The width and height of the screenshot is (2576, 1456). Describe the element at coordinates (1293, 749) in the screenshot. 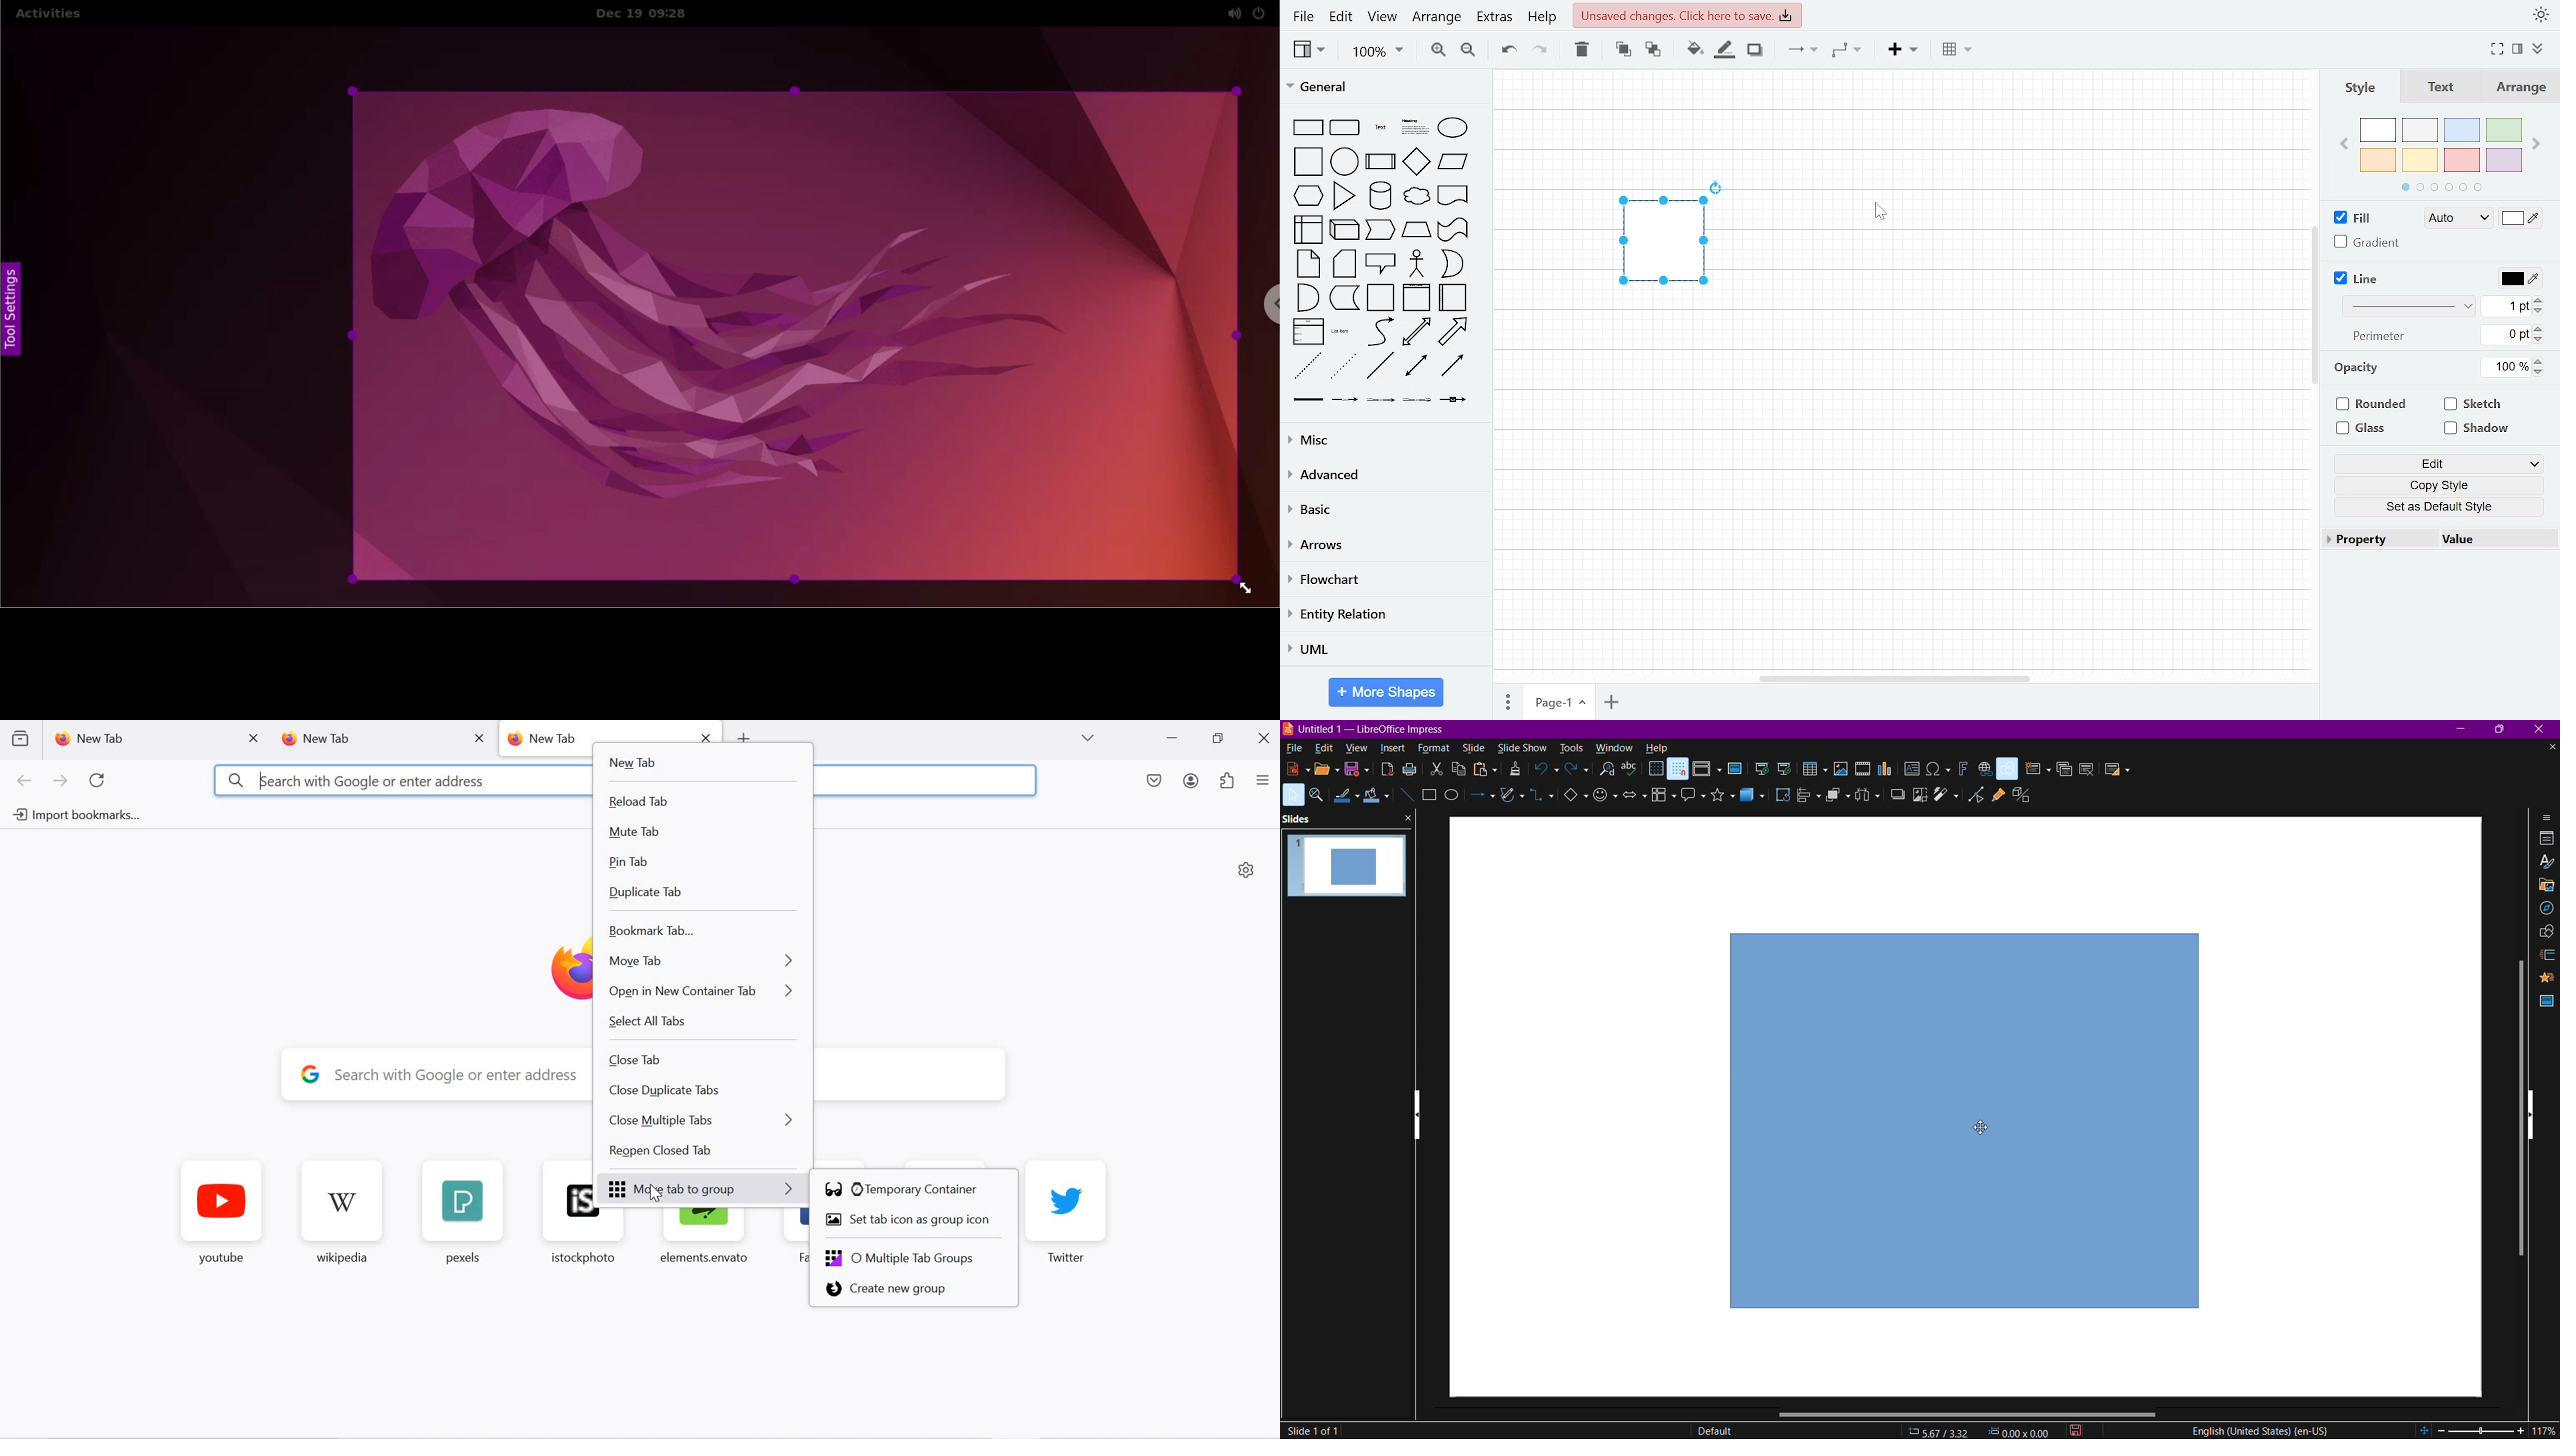

I see `file` at that location.